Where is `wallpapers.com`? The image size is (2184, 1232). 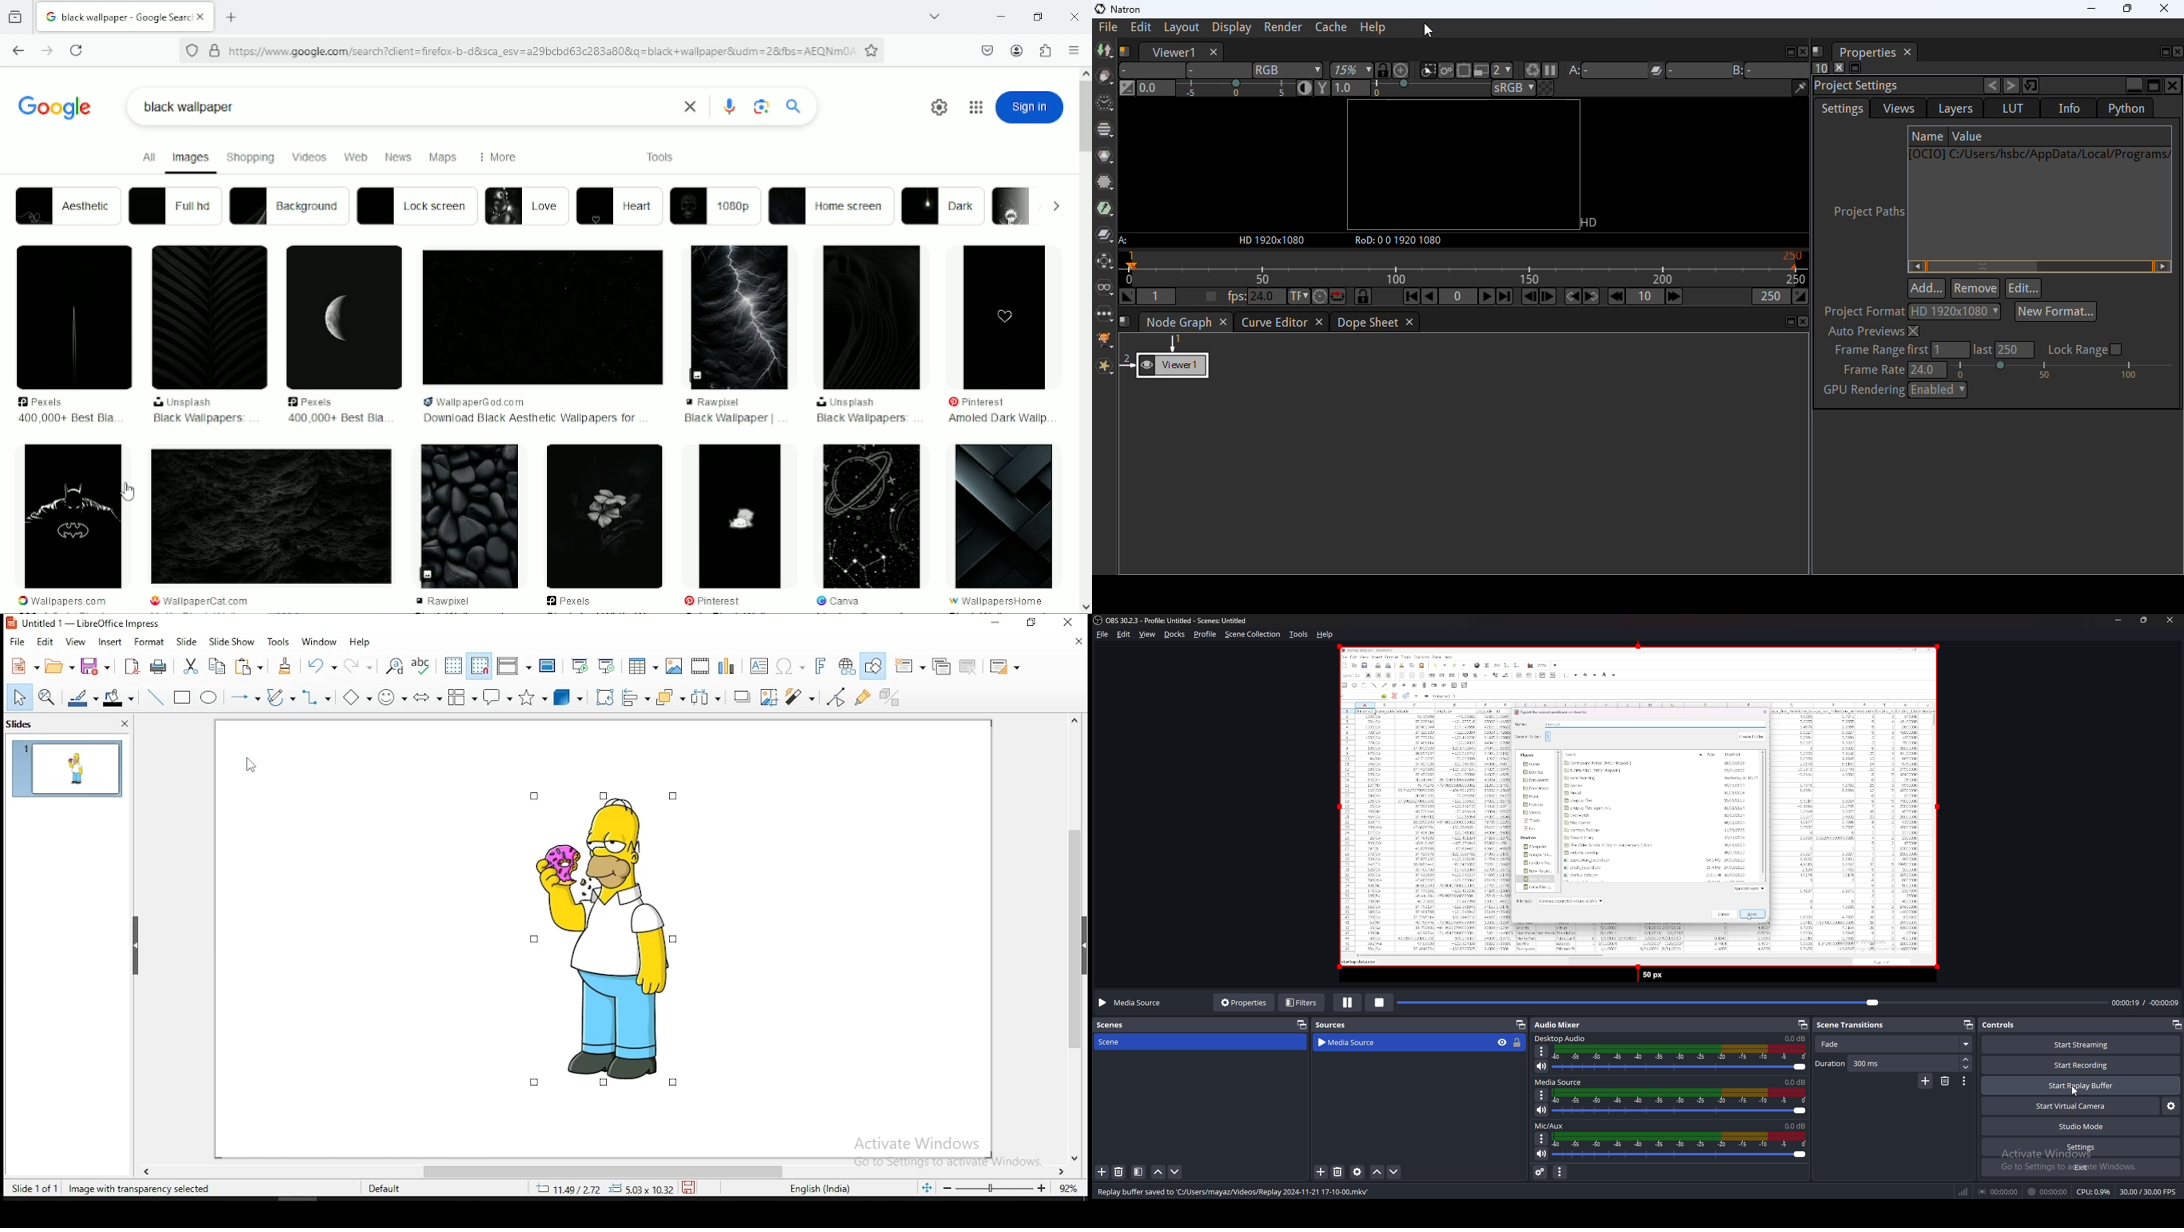
wallpapers.com is located at coordinates (64, 602).